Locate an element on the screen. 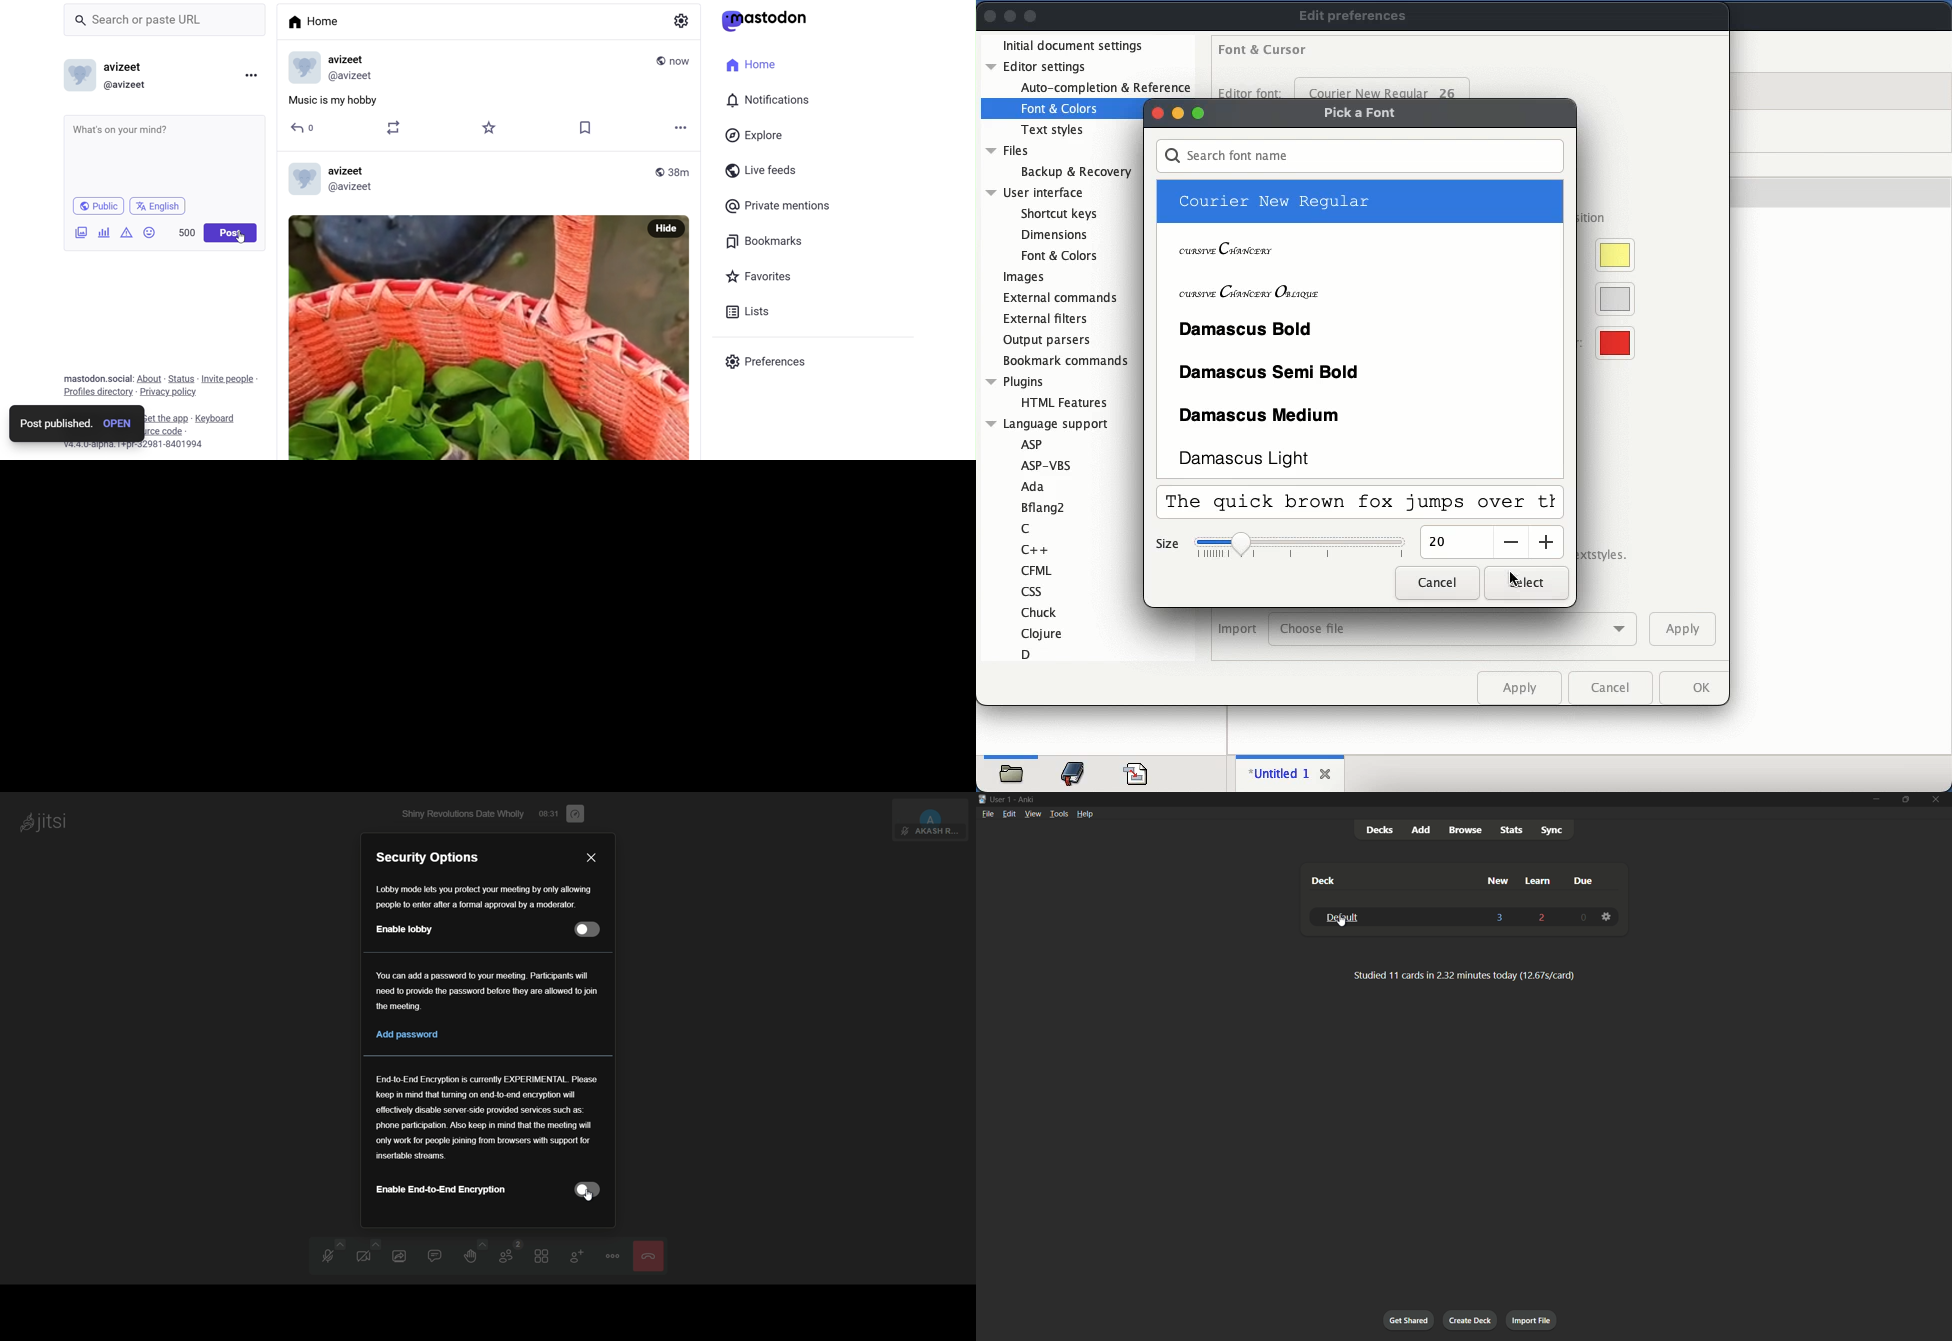 This screenshot has width=1960, height=1344. tools menu is located at coordinates (1058, 814).